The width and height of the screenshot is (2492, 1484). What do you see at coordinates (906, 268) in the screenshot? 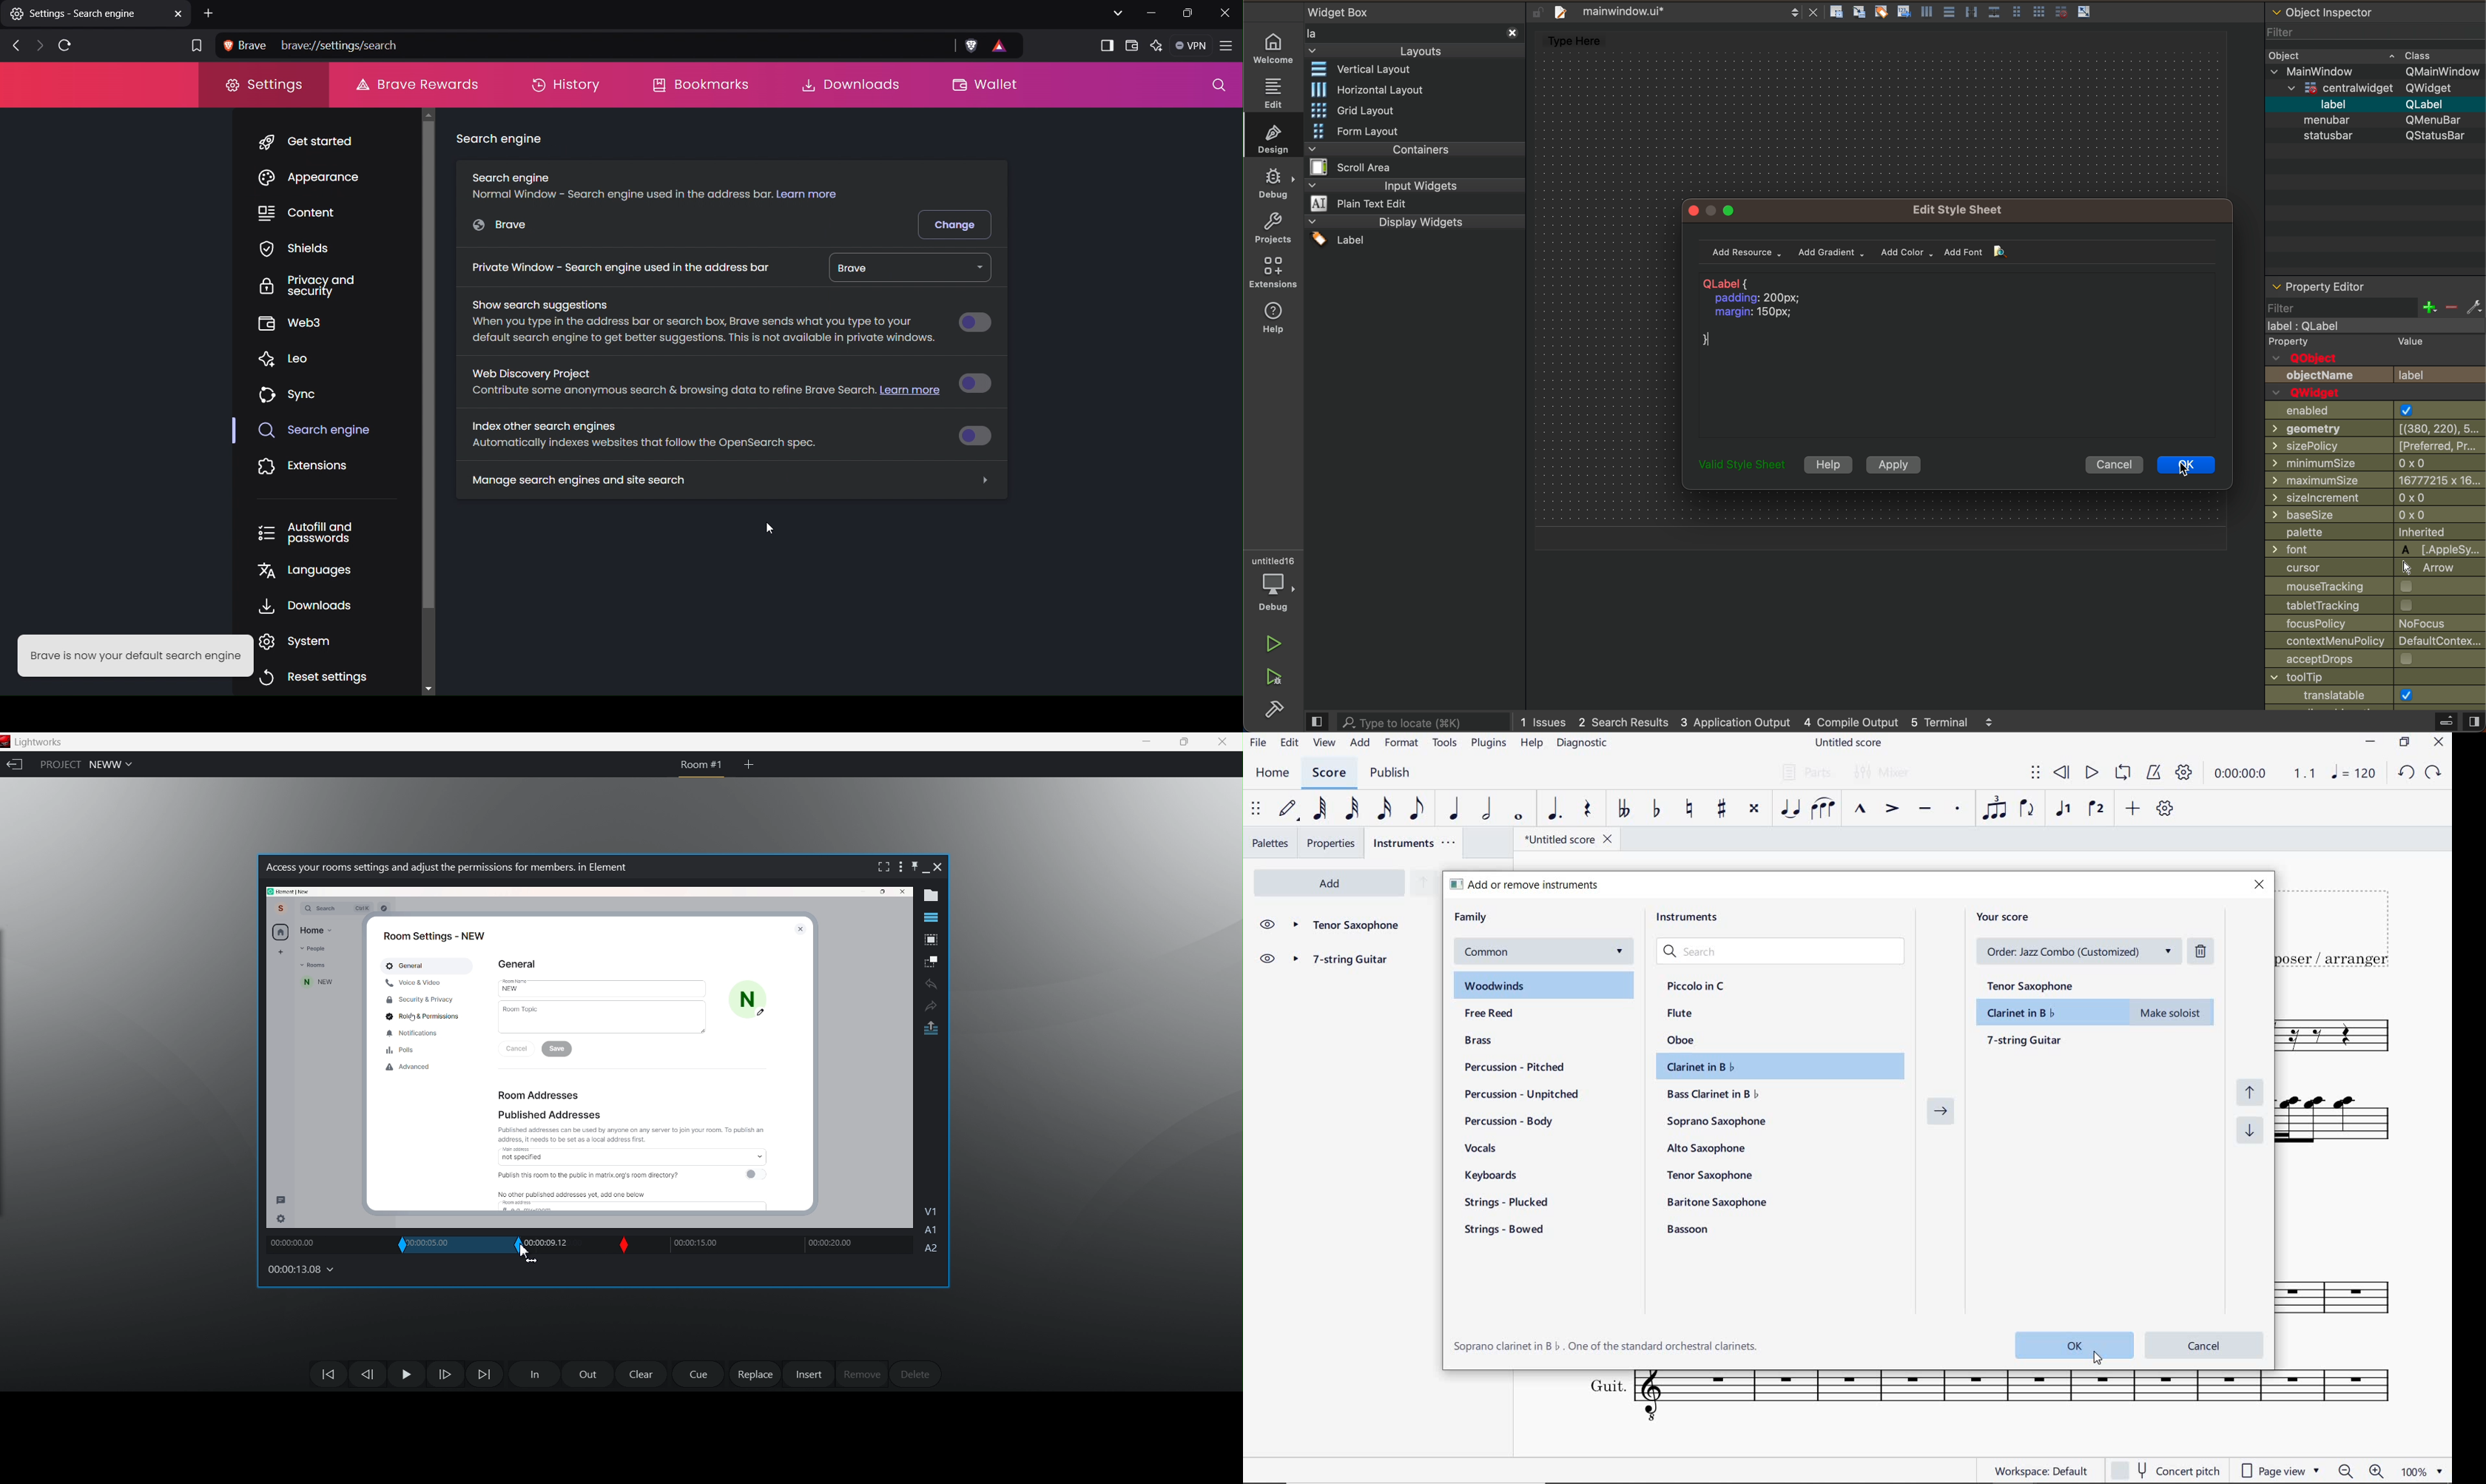
I see `Brave` at bounding box center [906, 268].